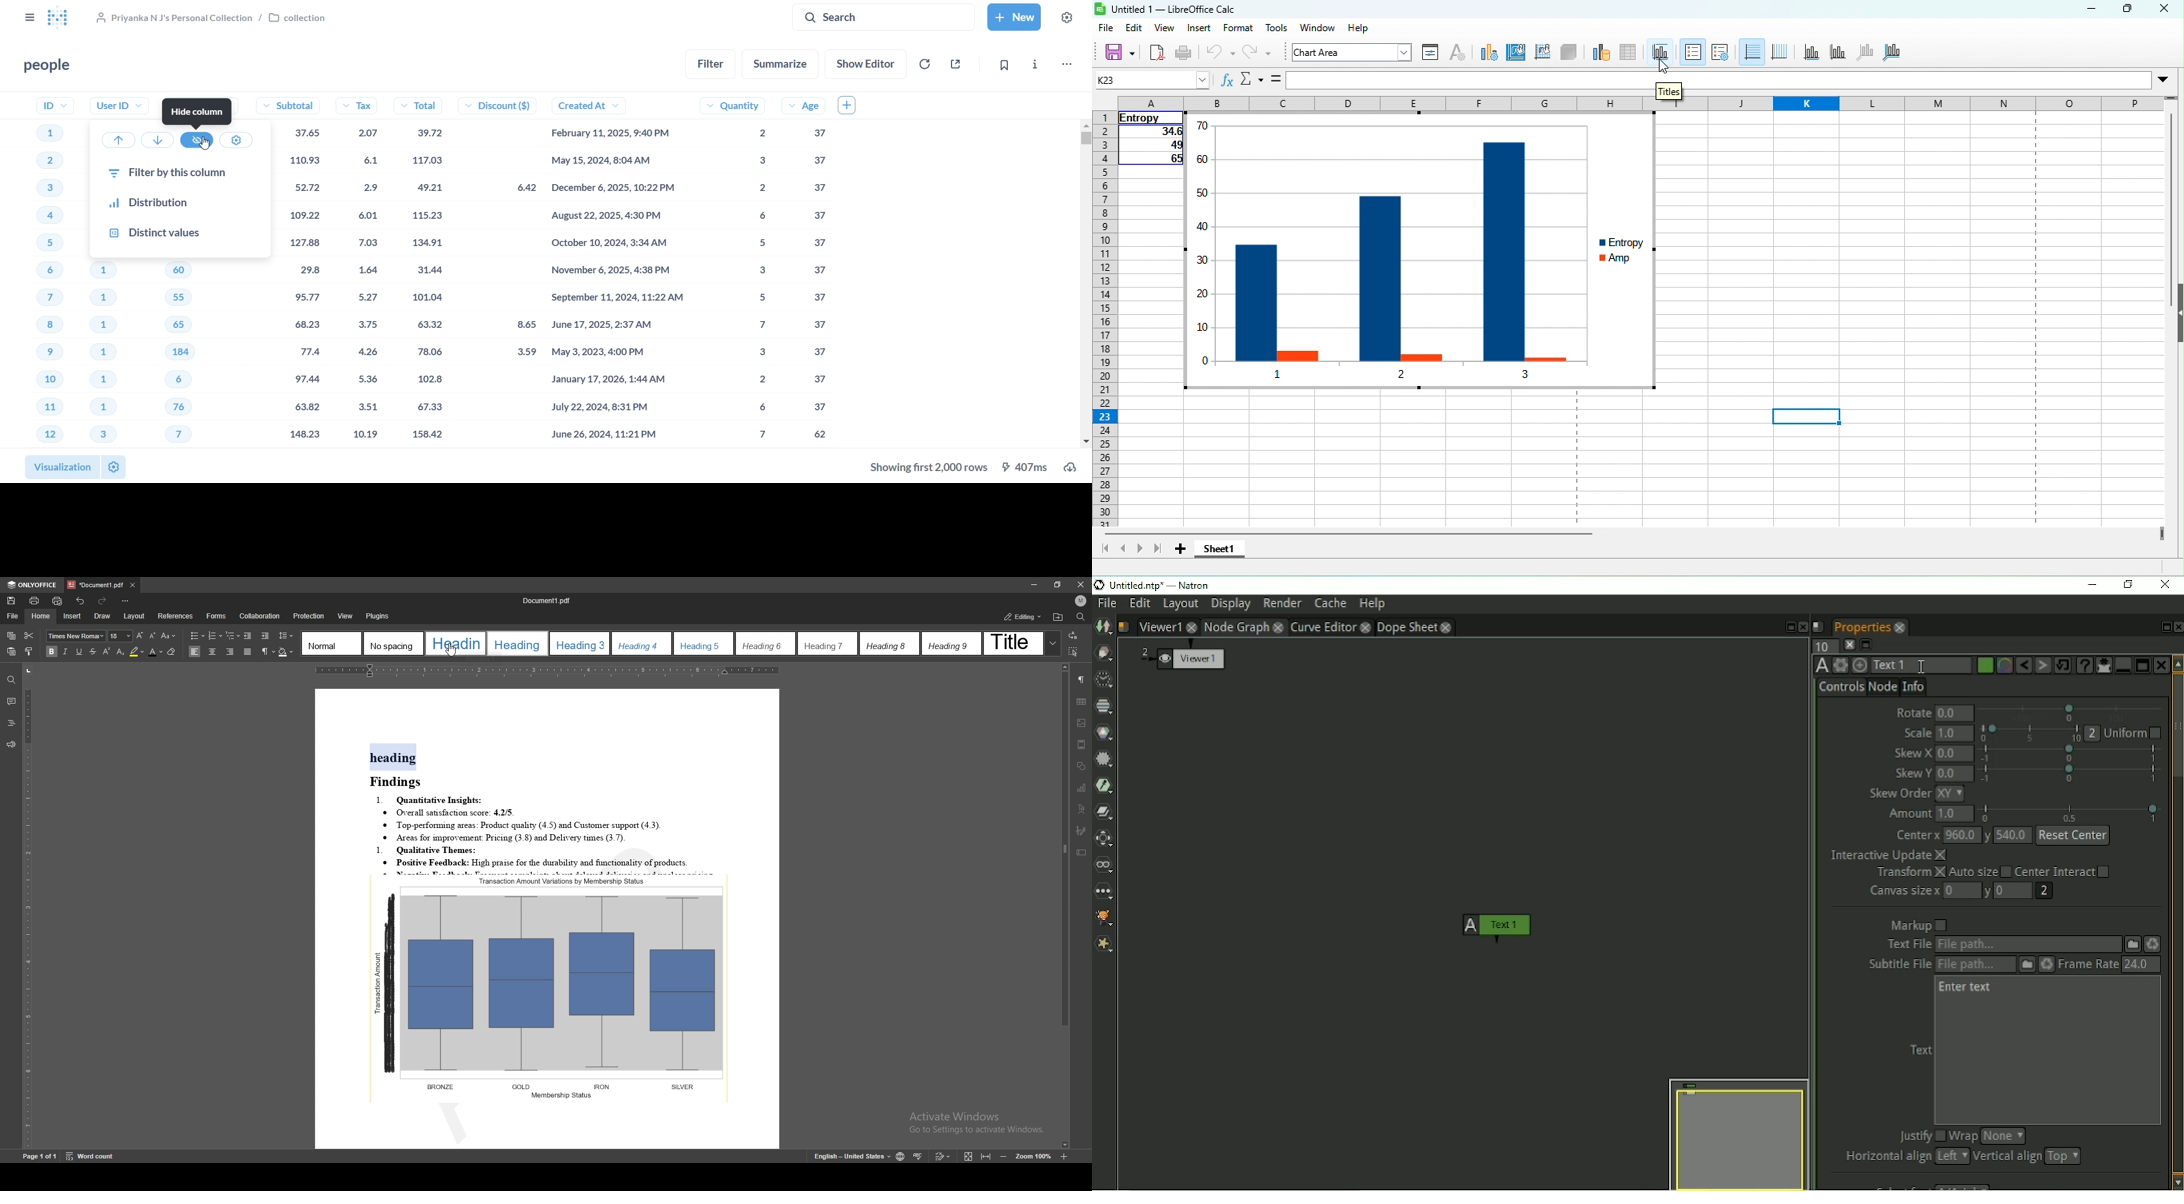 This screenshot has height=1204, width=2184. What do you see at coordinates (1460, 54) in the screenshot?
I see `character` at bounding box center [1460, 54].